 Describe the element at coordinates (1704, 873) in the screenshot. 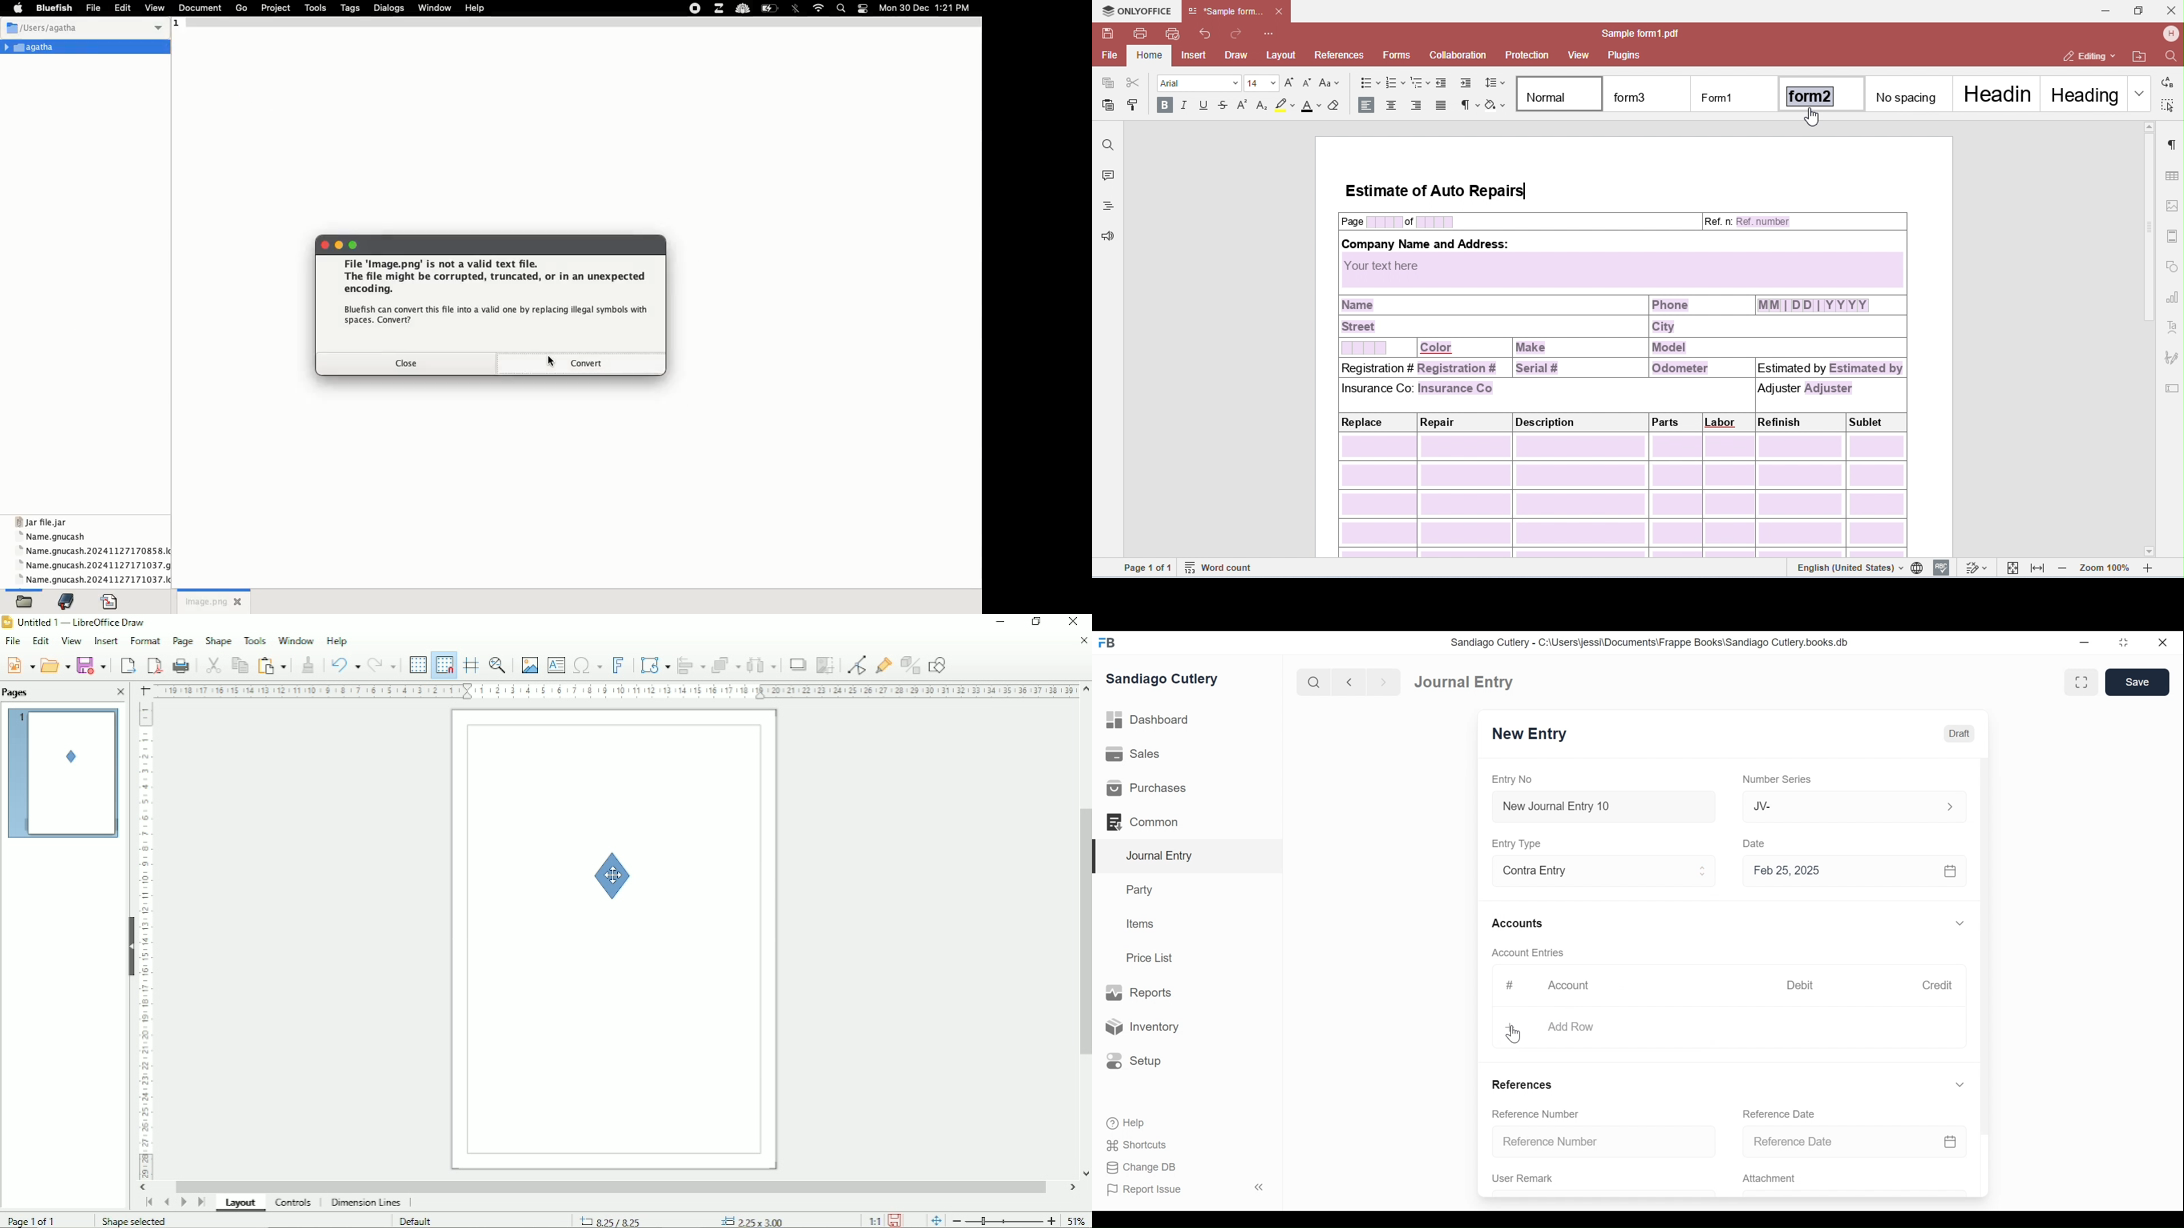

I see `Expand` at that location.